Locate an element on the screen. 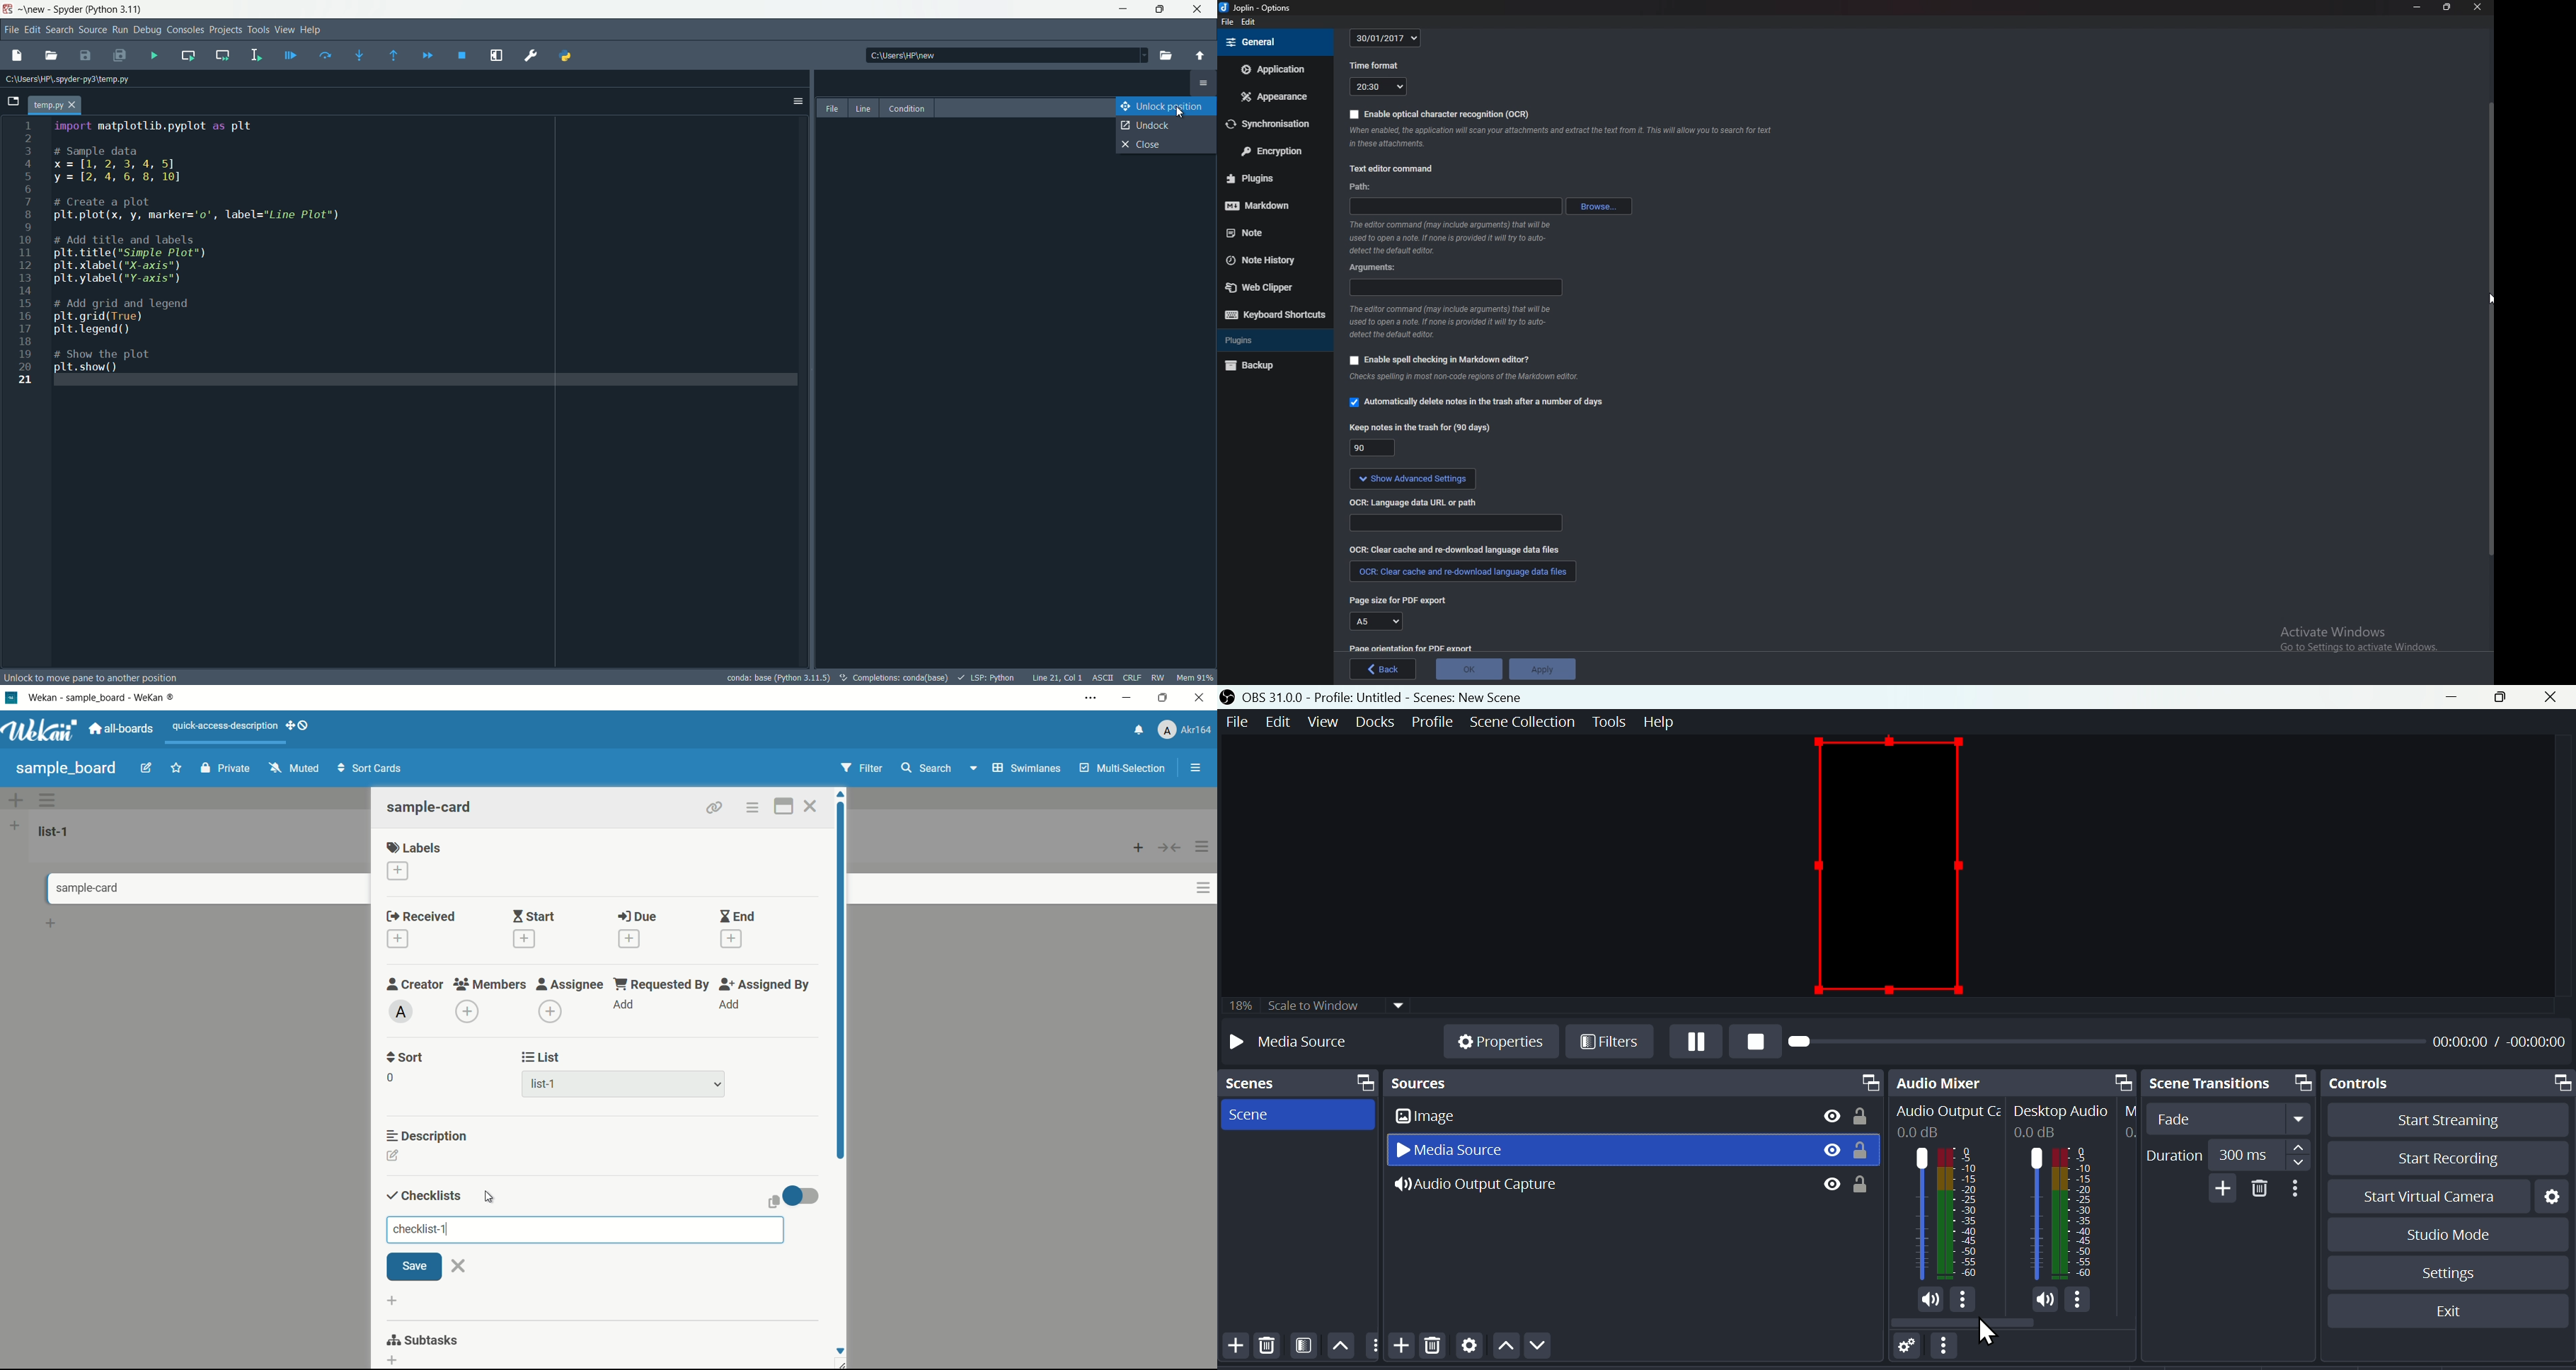  add is located at coordinates (625, 1005).